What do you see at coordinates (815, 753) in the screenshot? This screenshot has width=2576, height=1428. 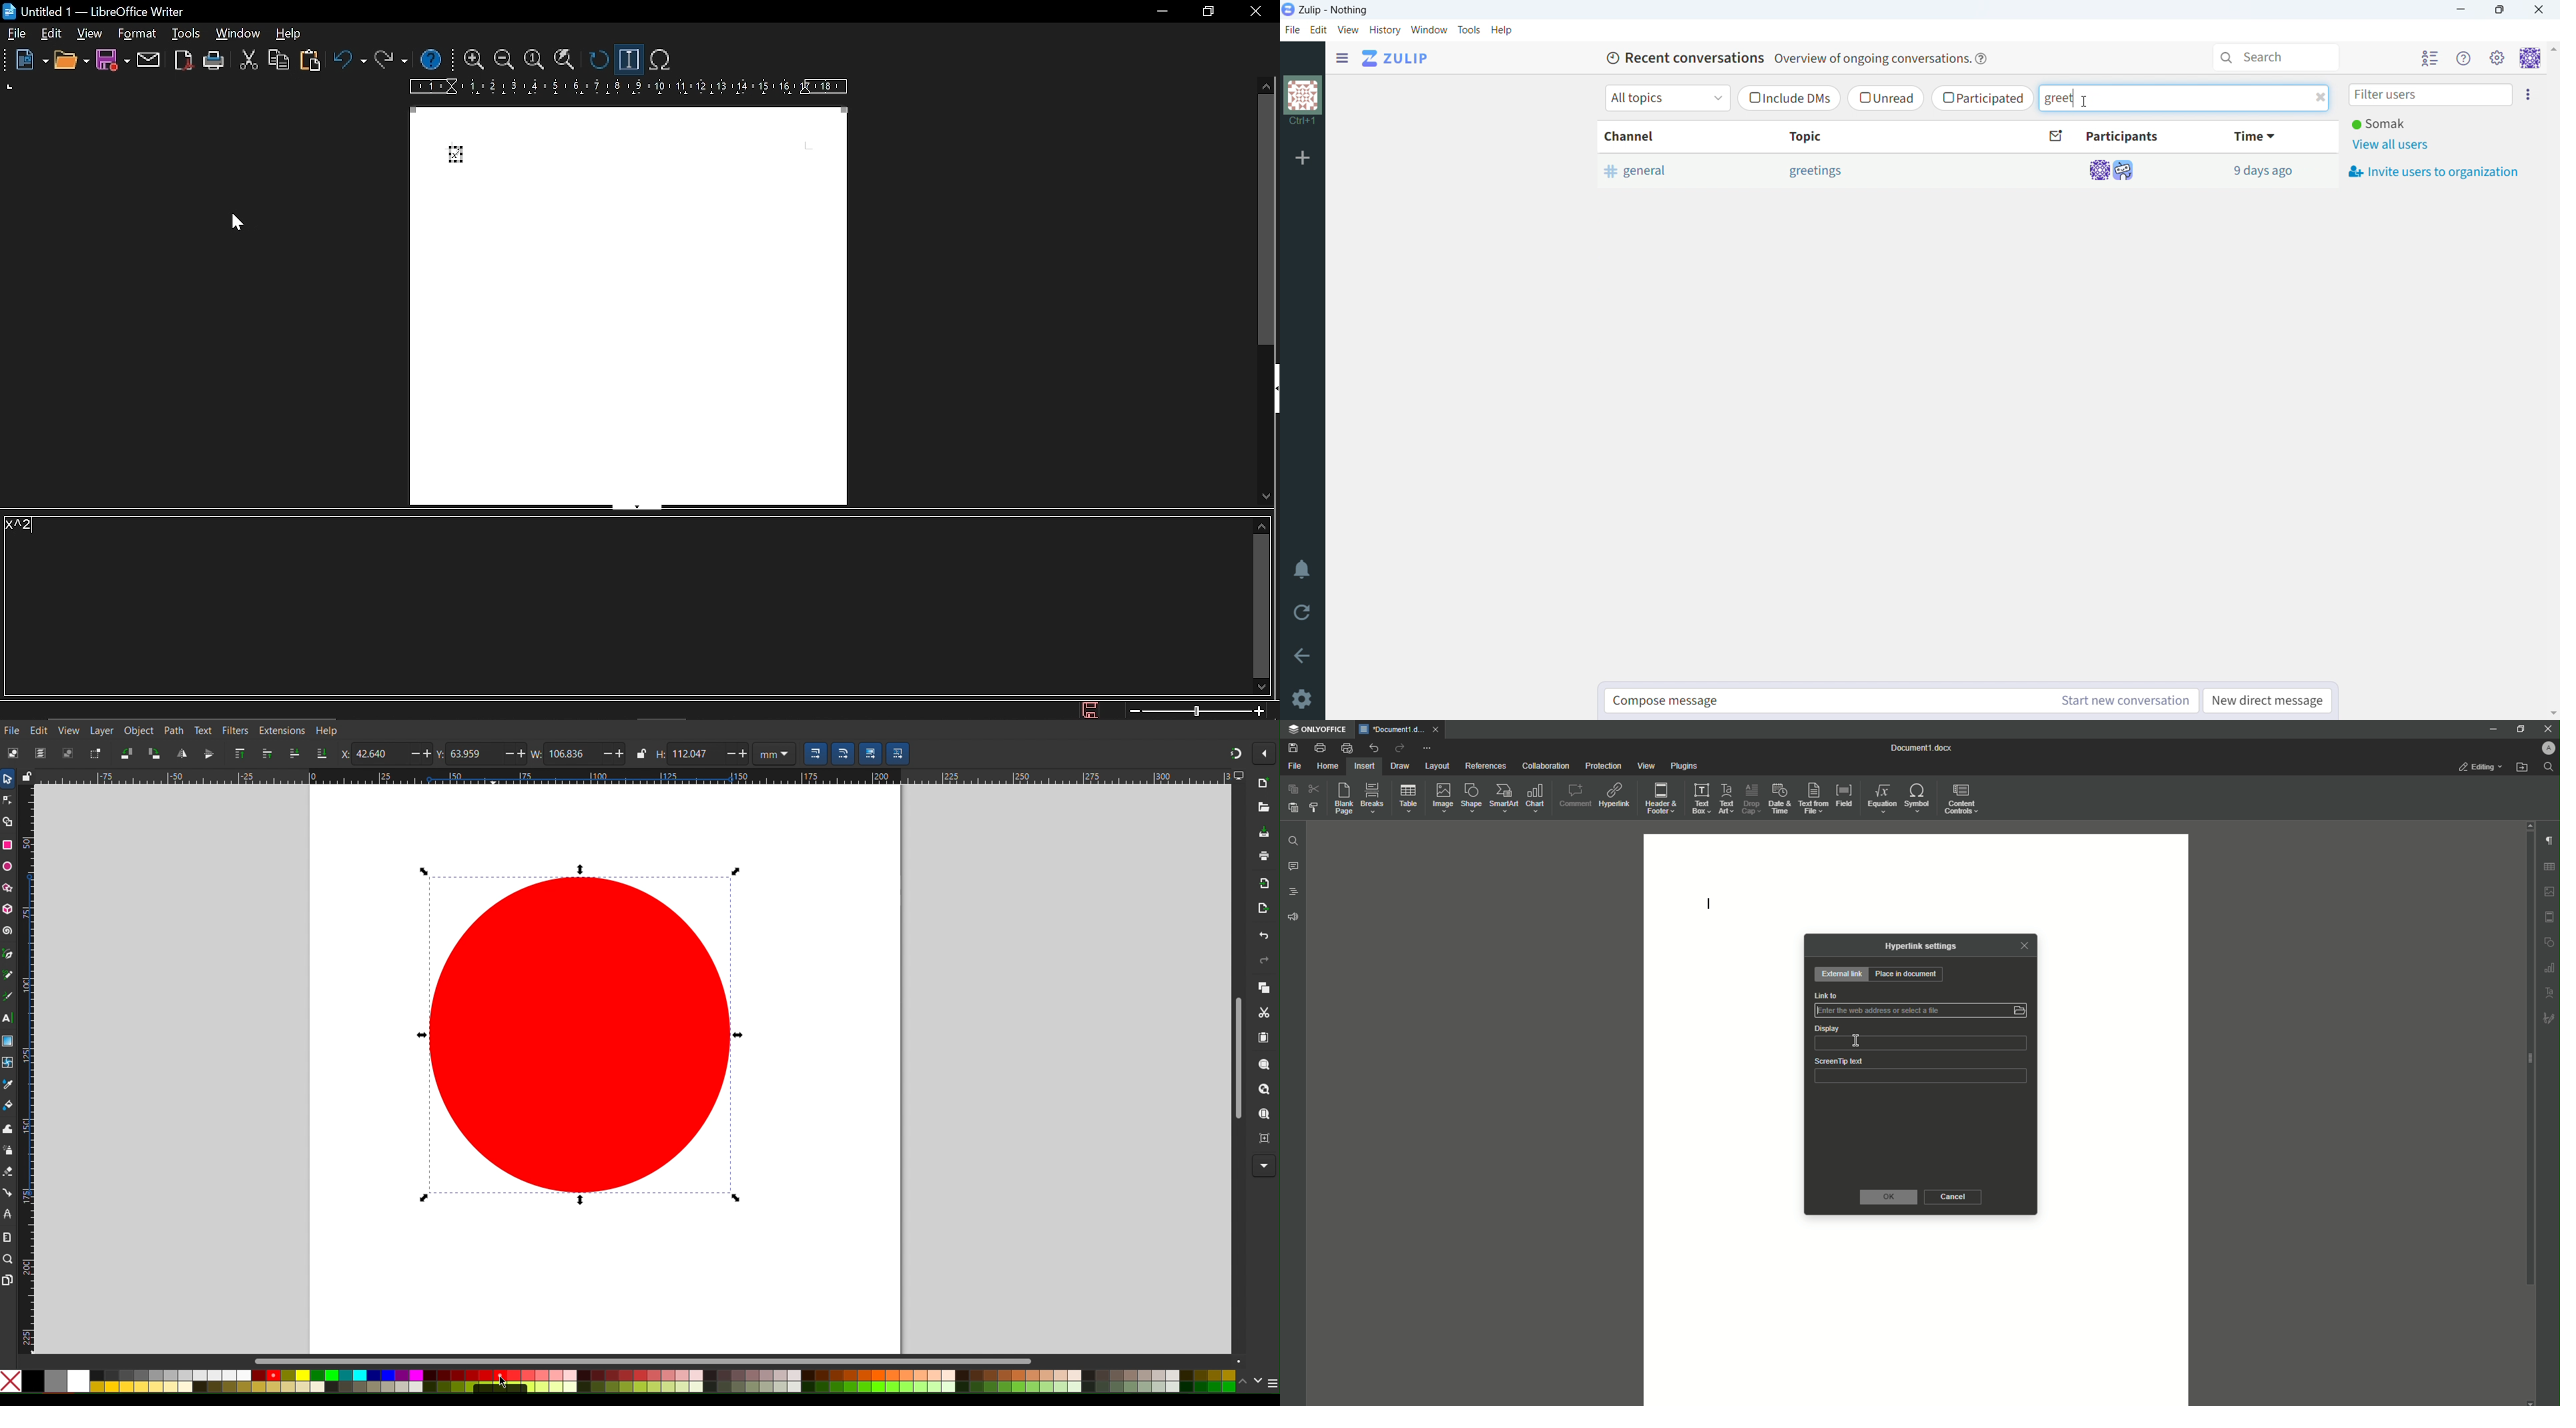 I see `Scaling Option 1` at bounding box center [815, 753].